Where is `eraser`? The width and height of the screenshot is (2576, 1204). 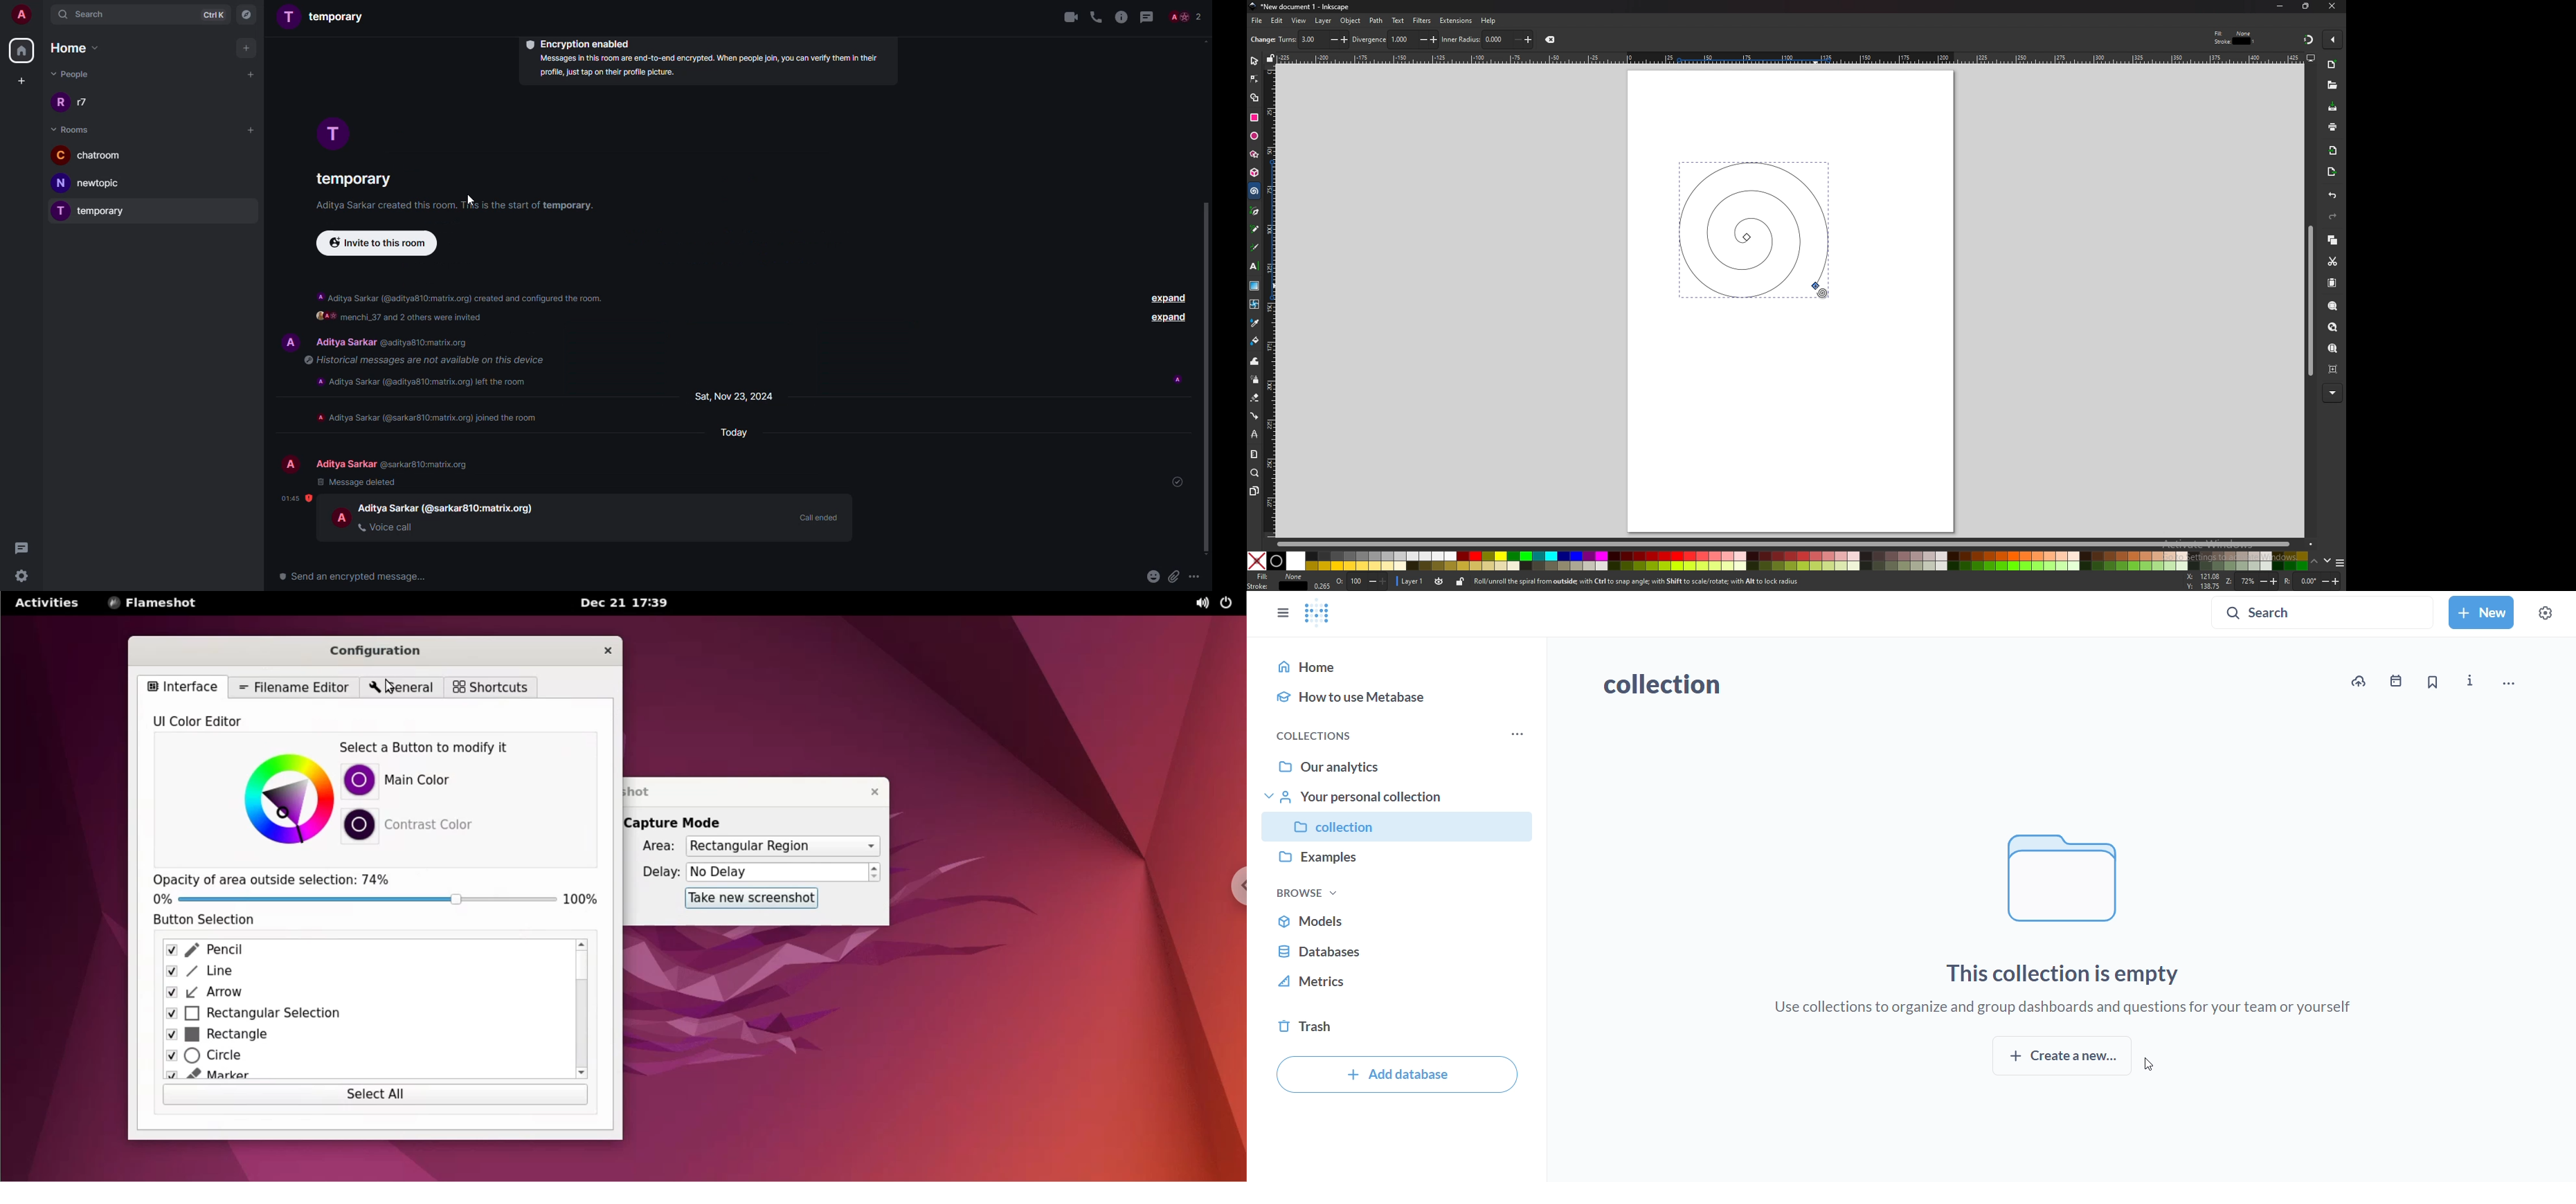 eraser is located at coordinates (1255, 398).